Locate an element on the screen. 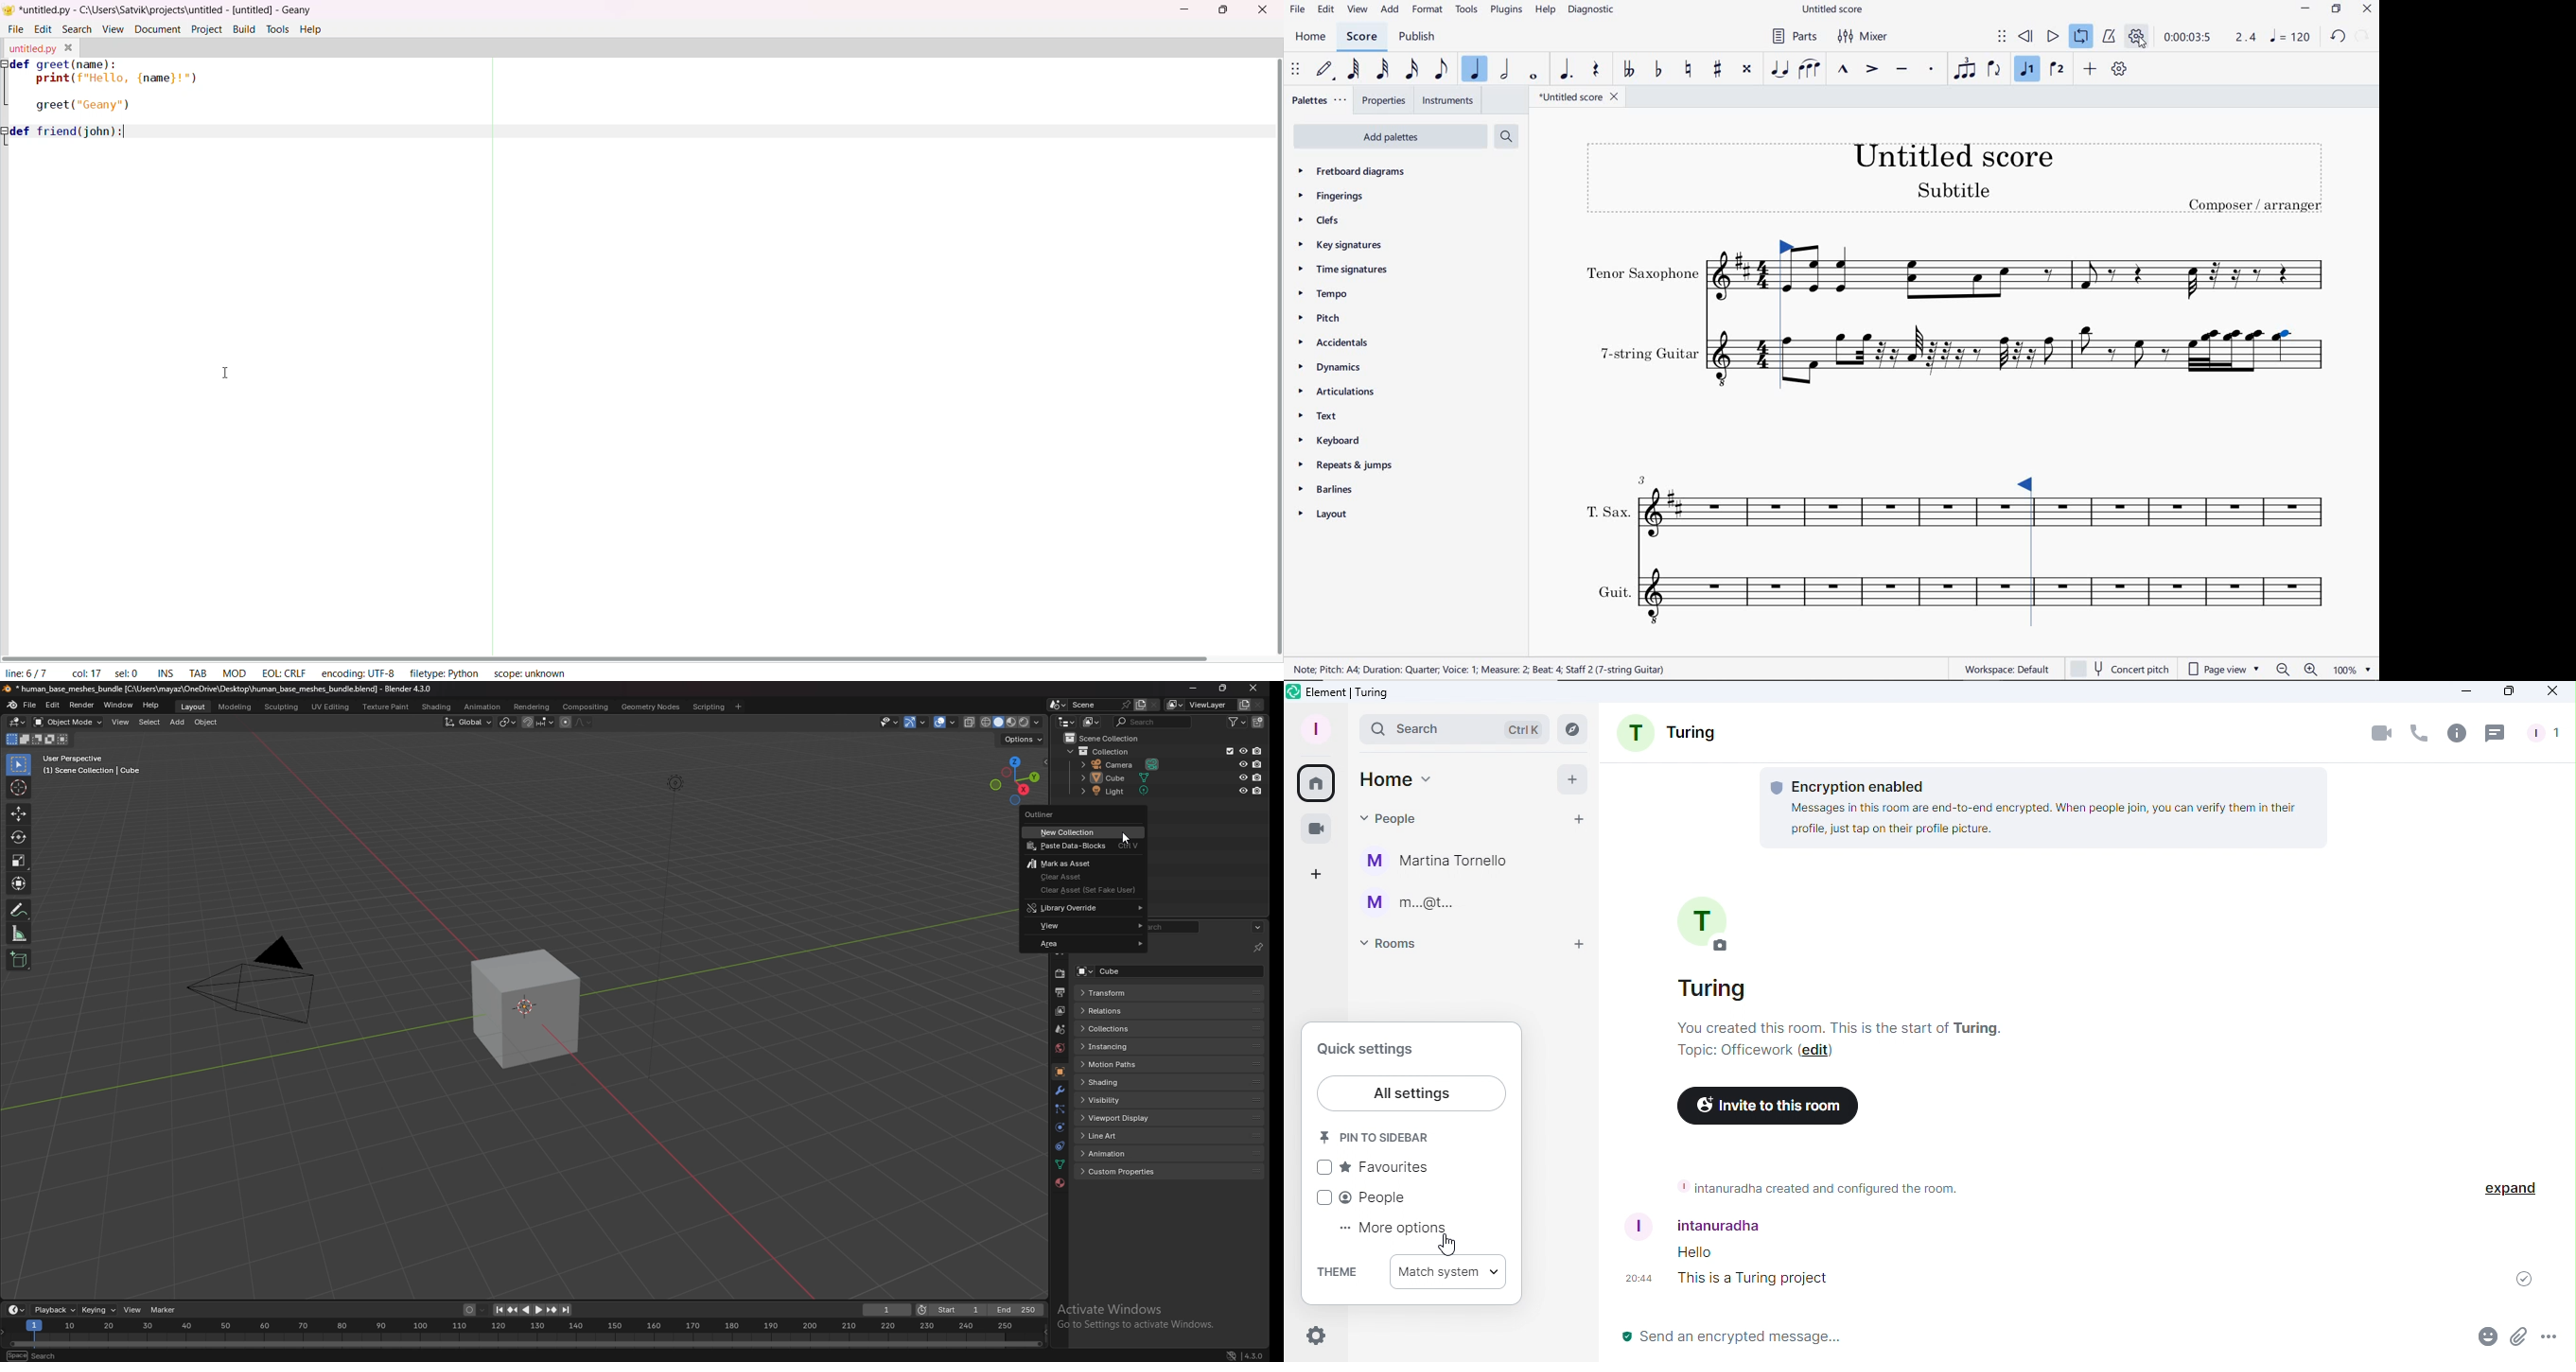 The image size is (2576, 1372). INSTRUMENTS is located at coordinates (1450, 102).